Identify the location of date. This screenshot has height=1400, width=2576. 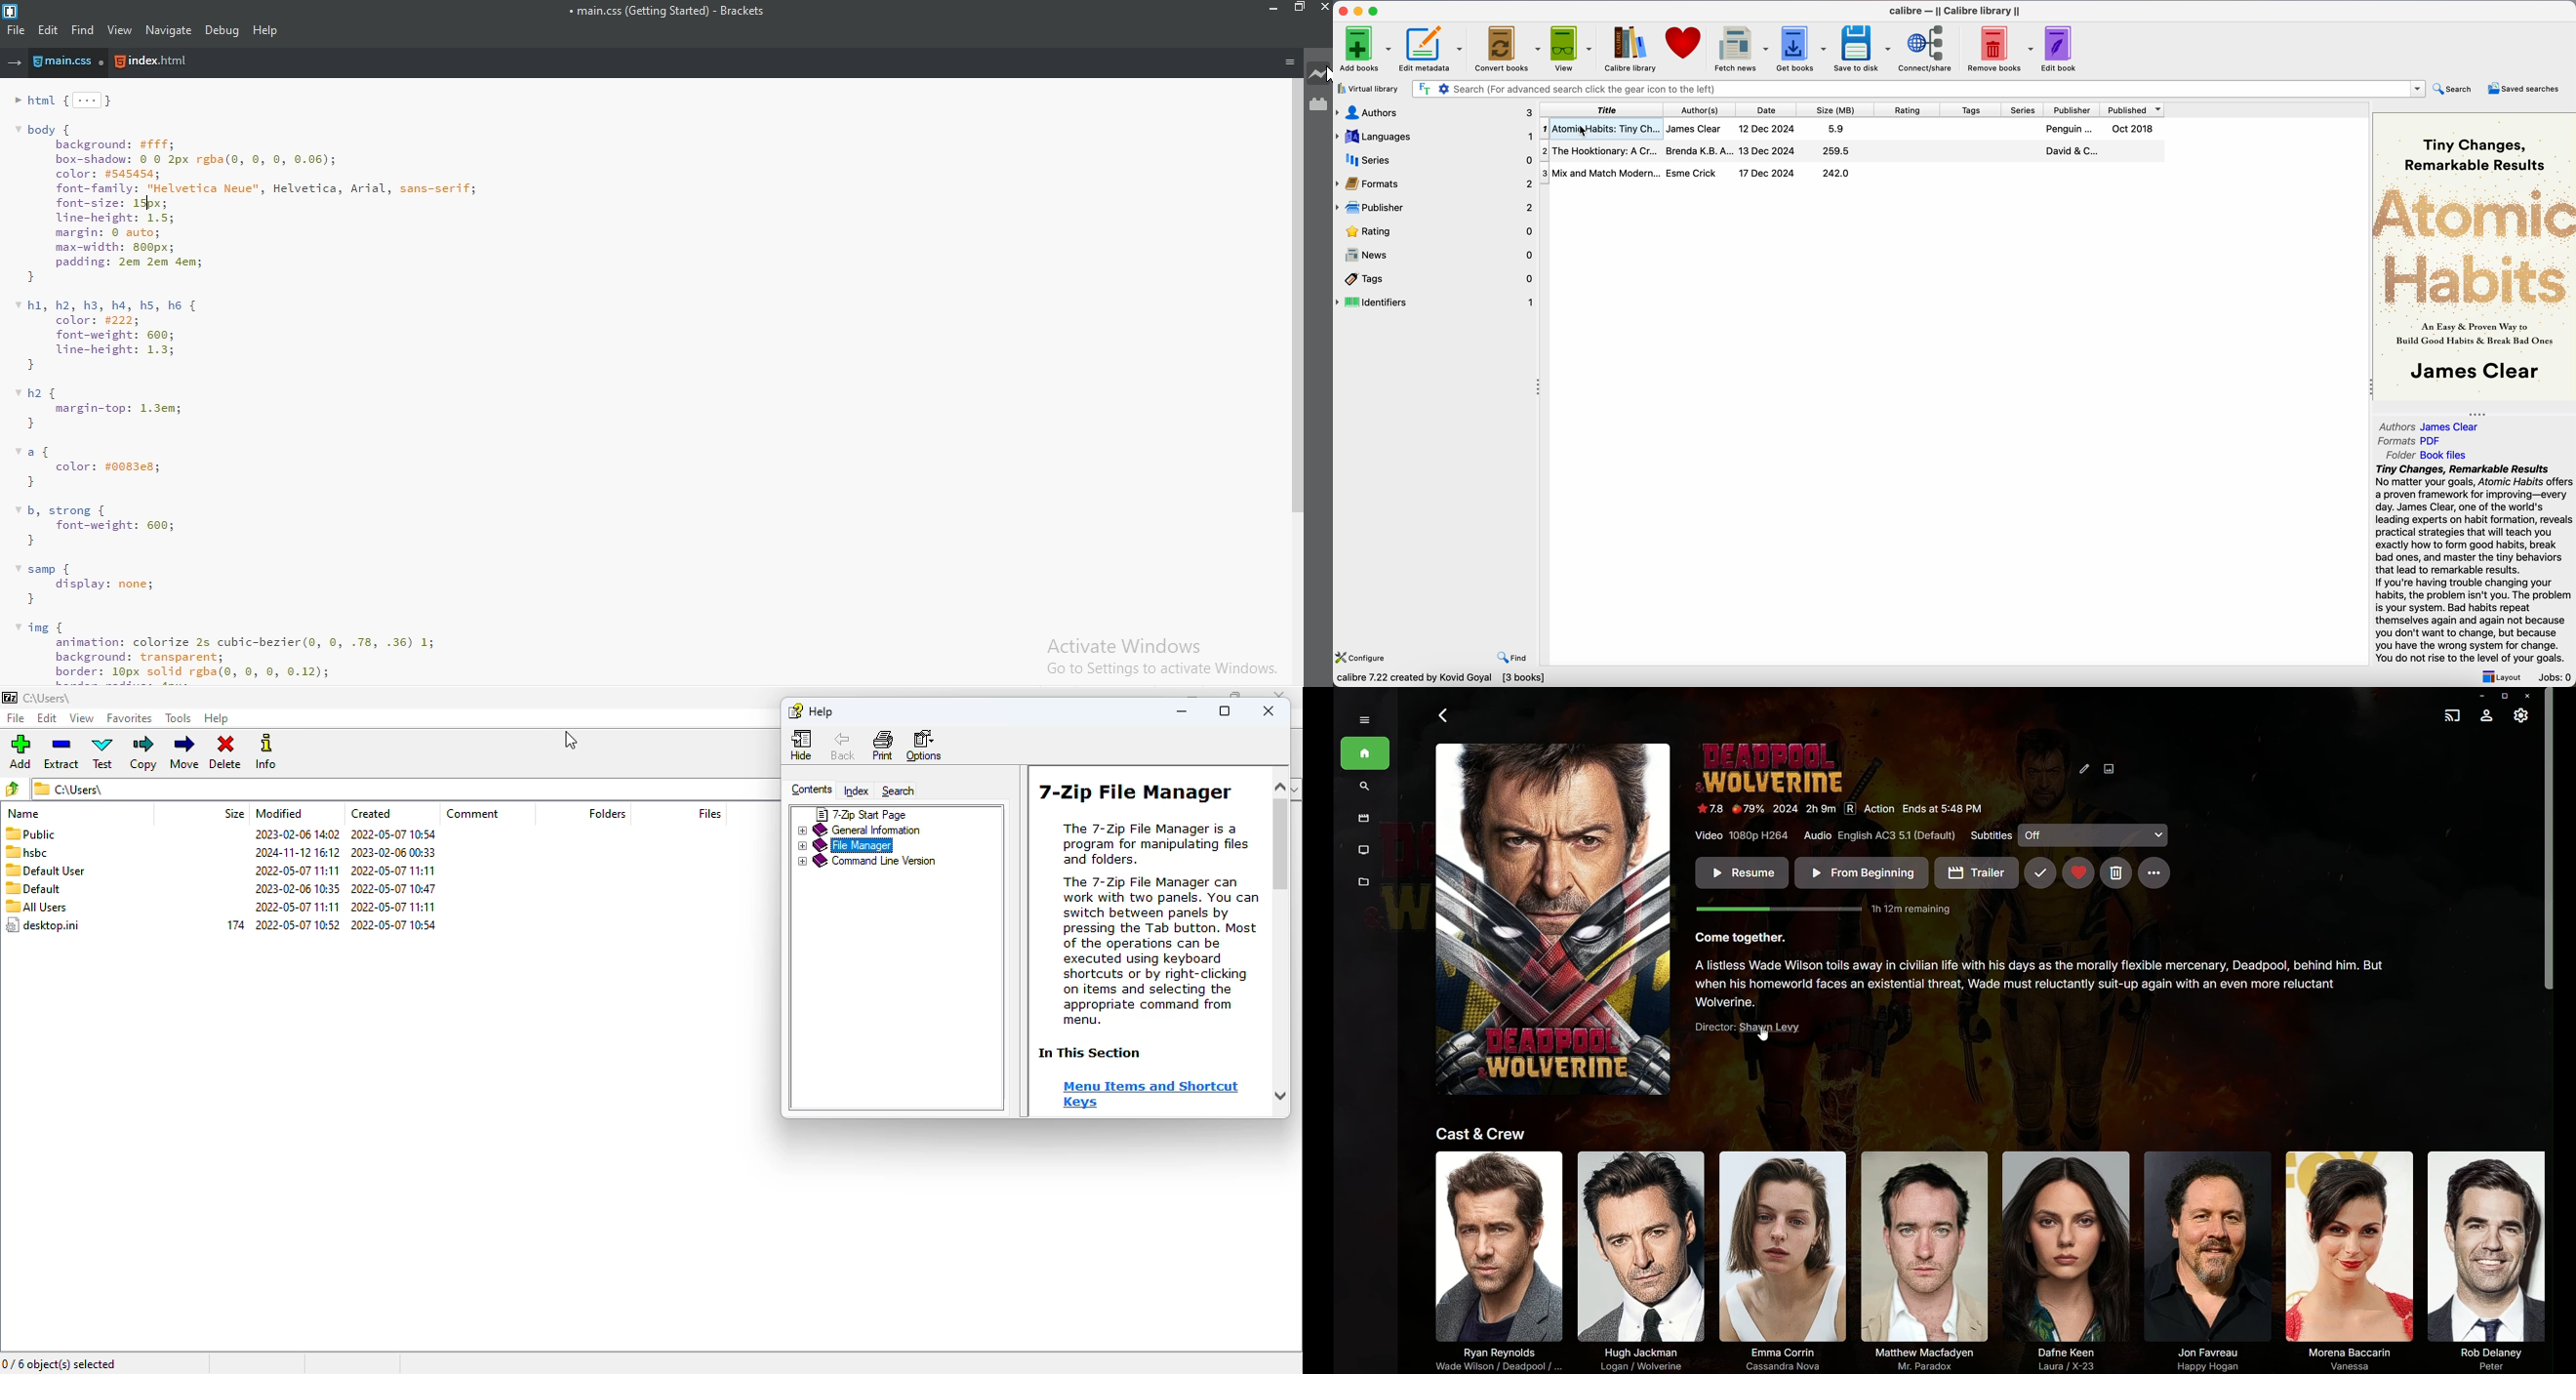
(1766, 110).